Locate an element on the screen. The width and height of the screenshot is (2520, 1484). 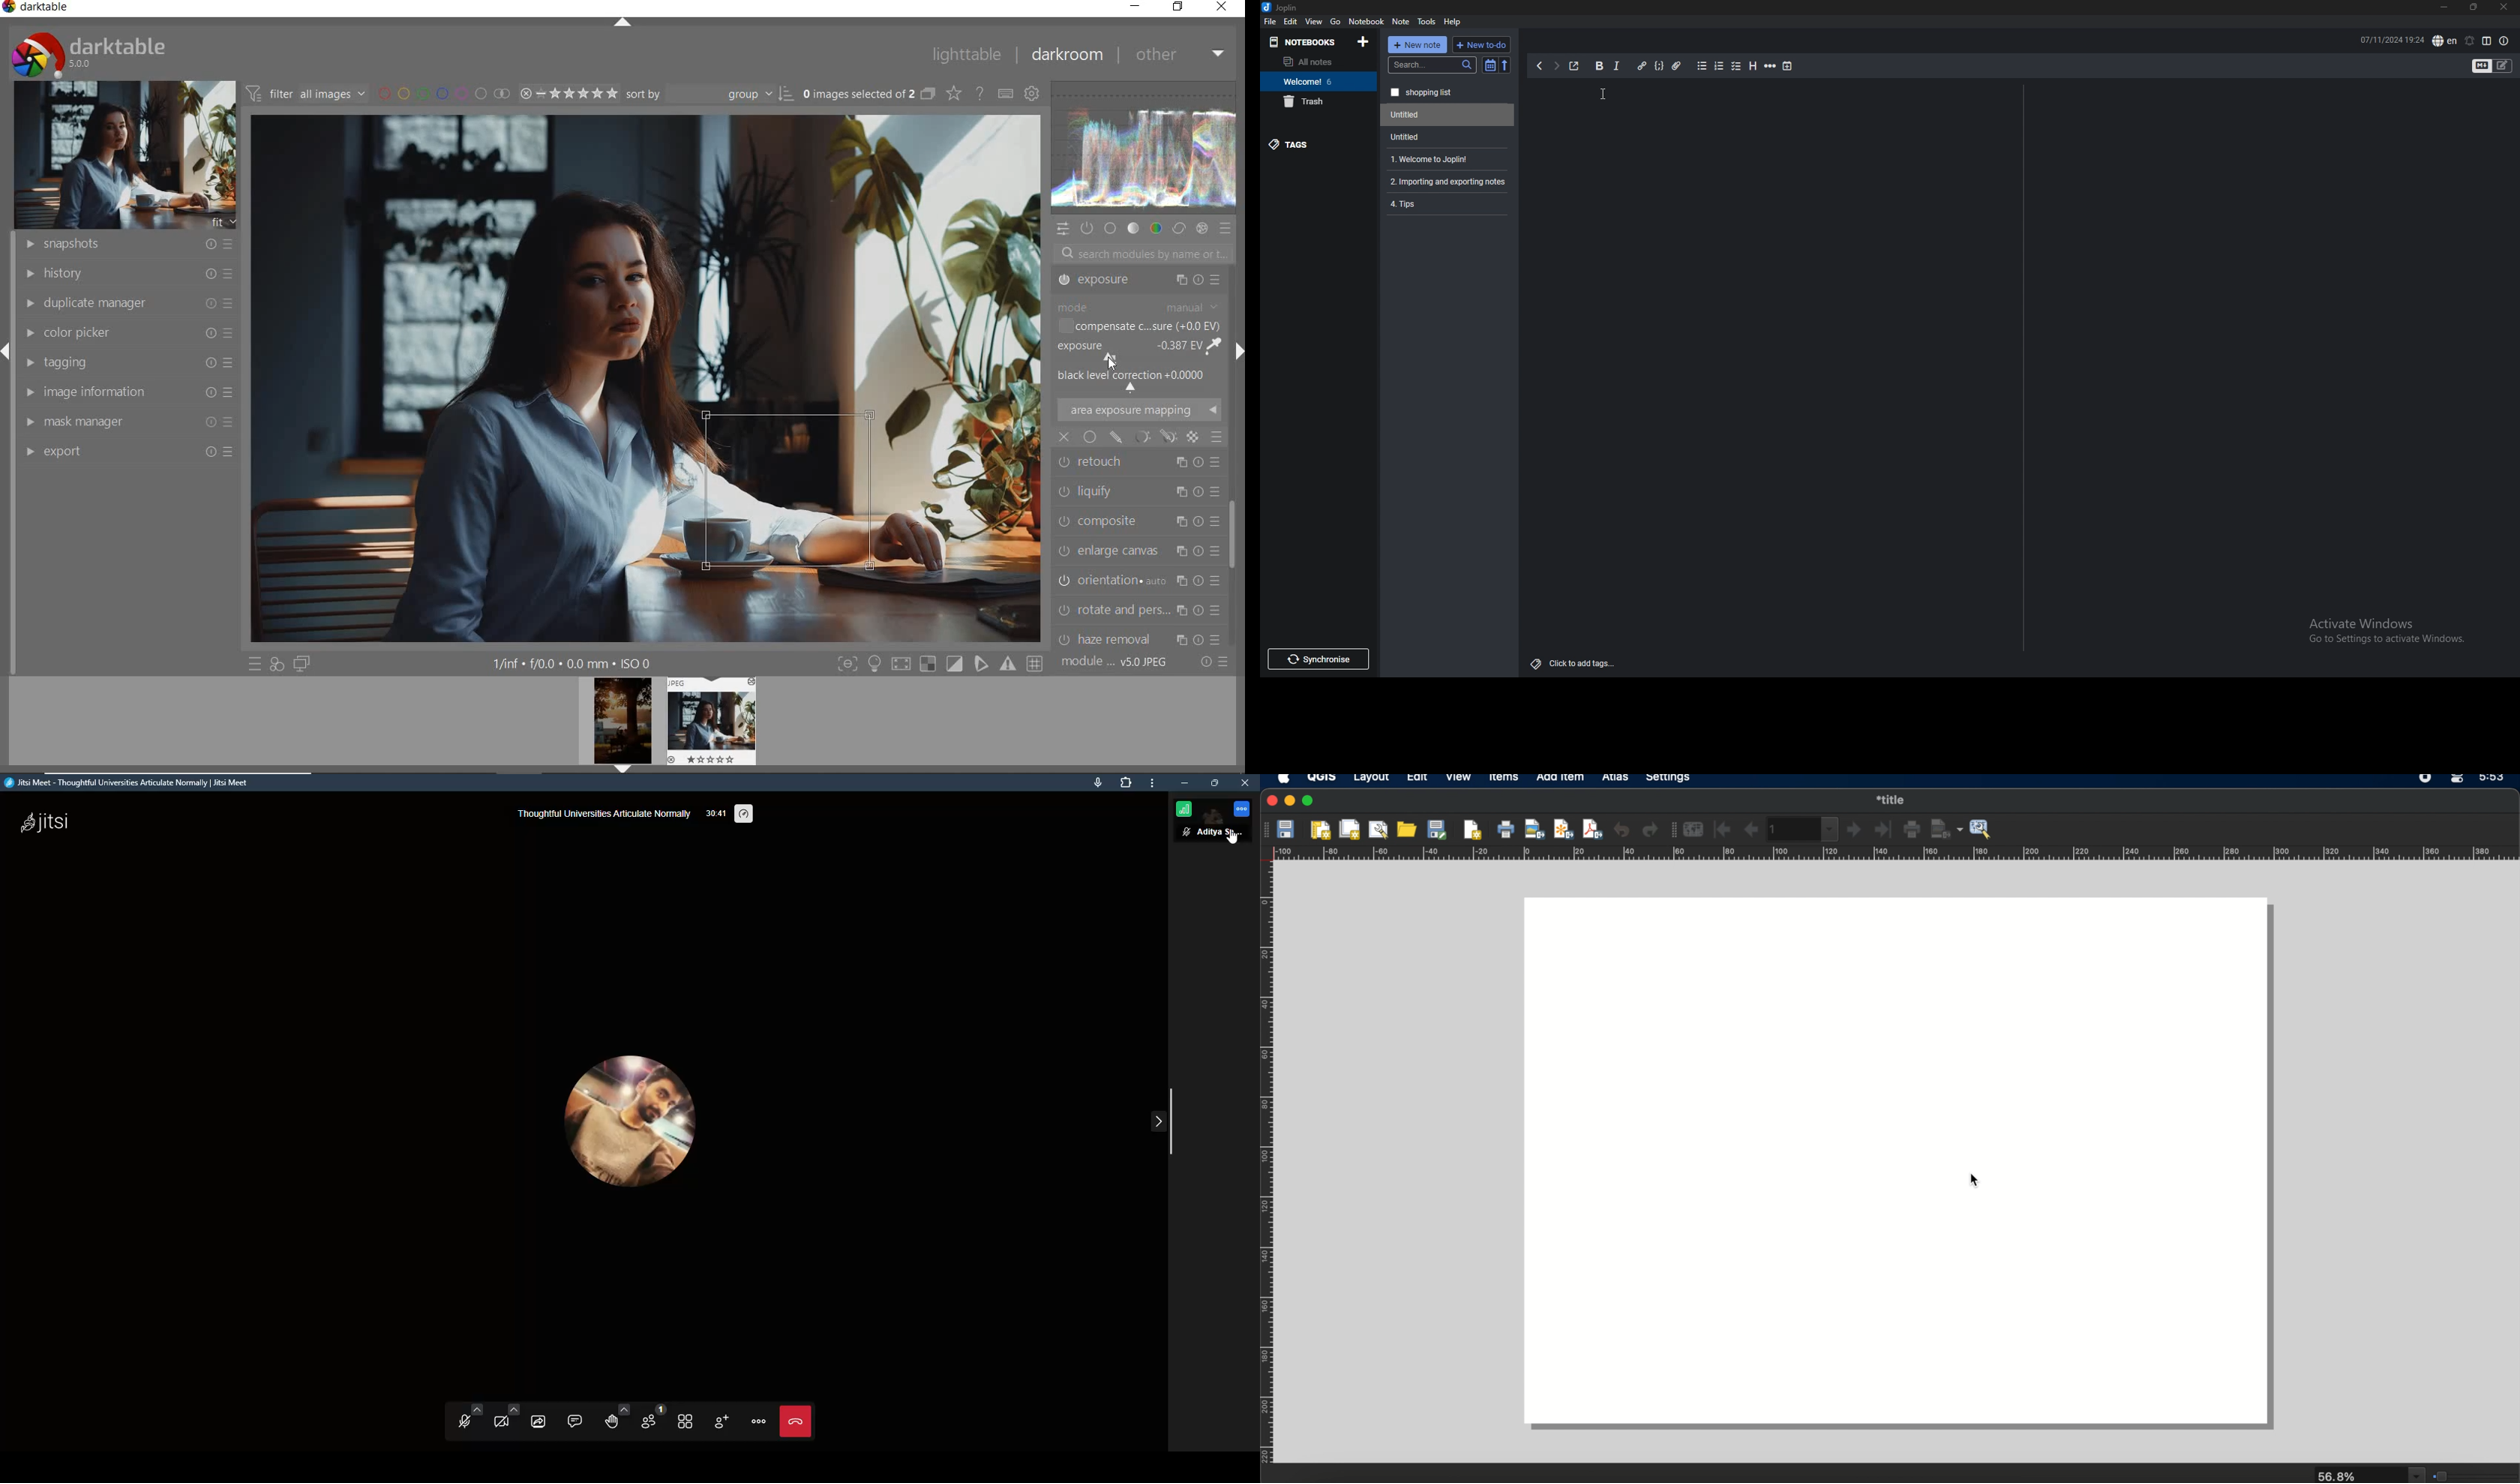
IMAGE INFORMATION is located at coordinates (125, 392).